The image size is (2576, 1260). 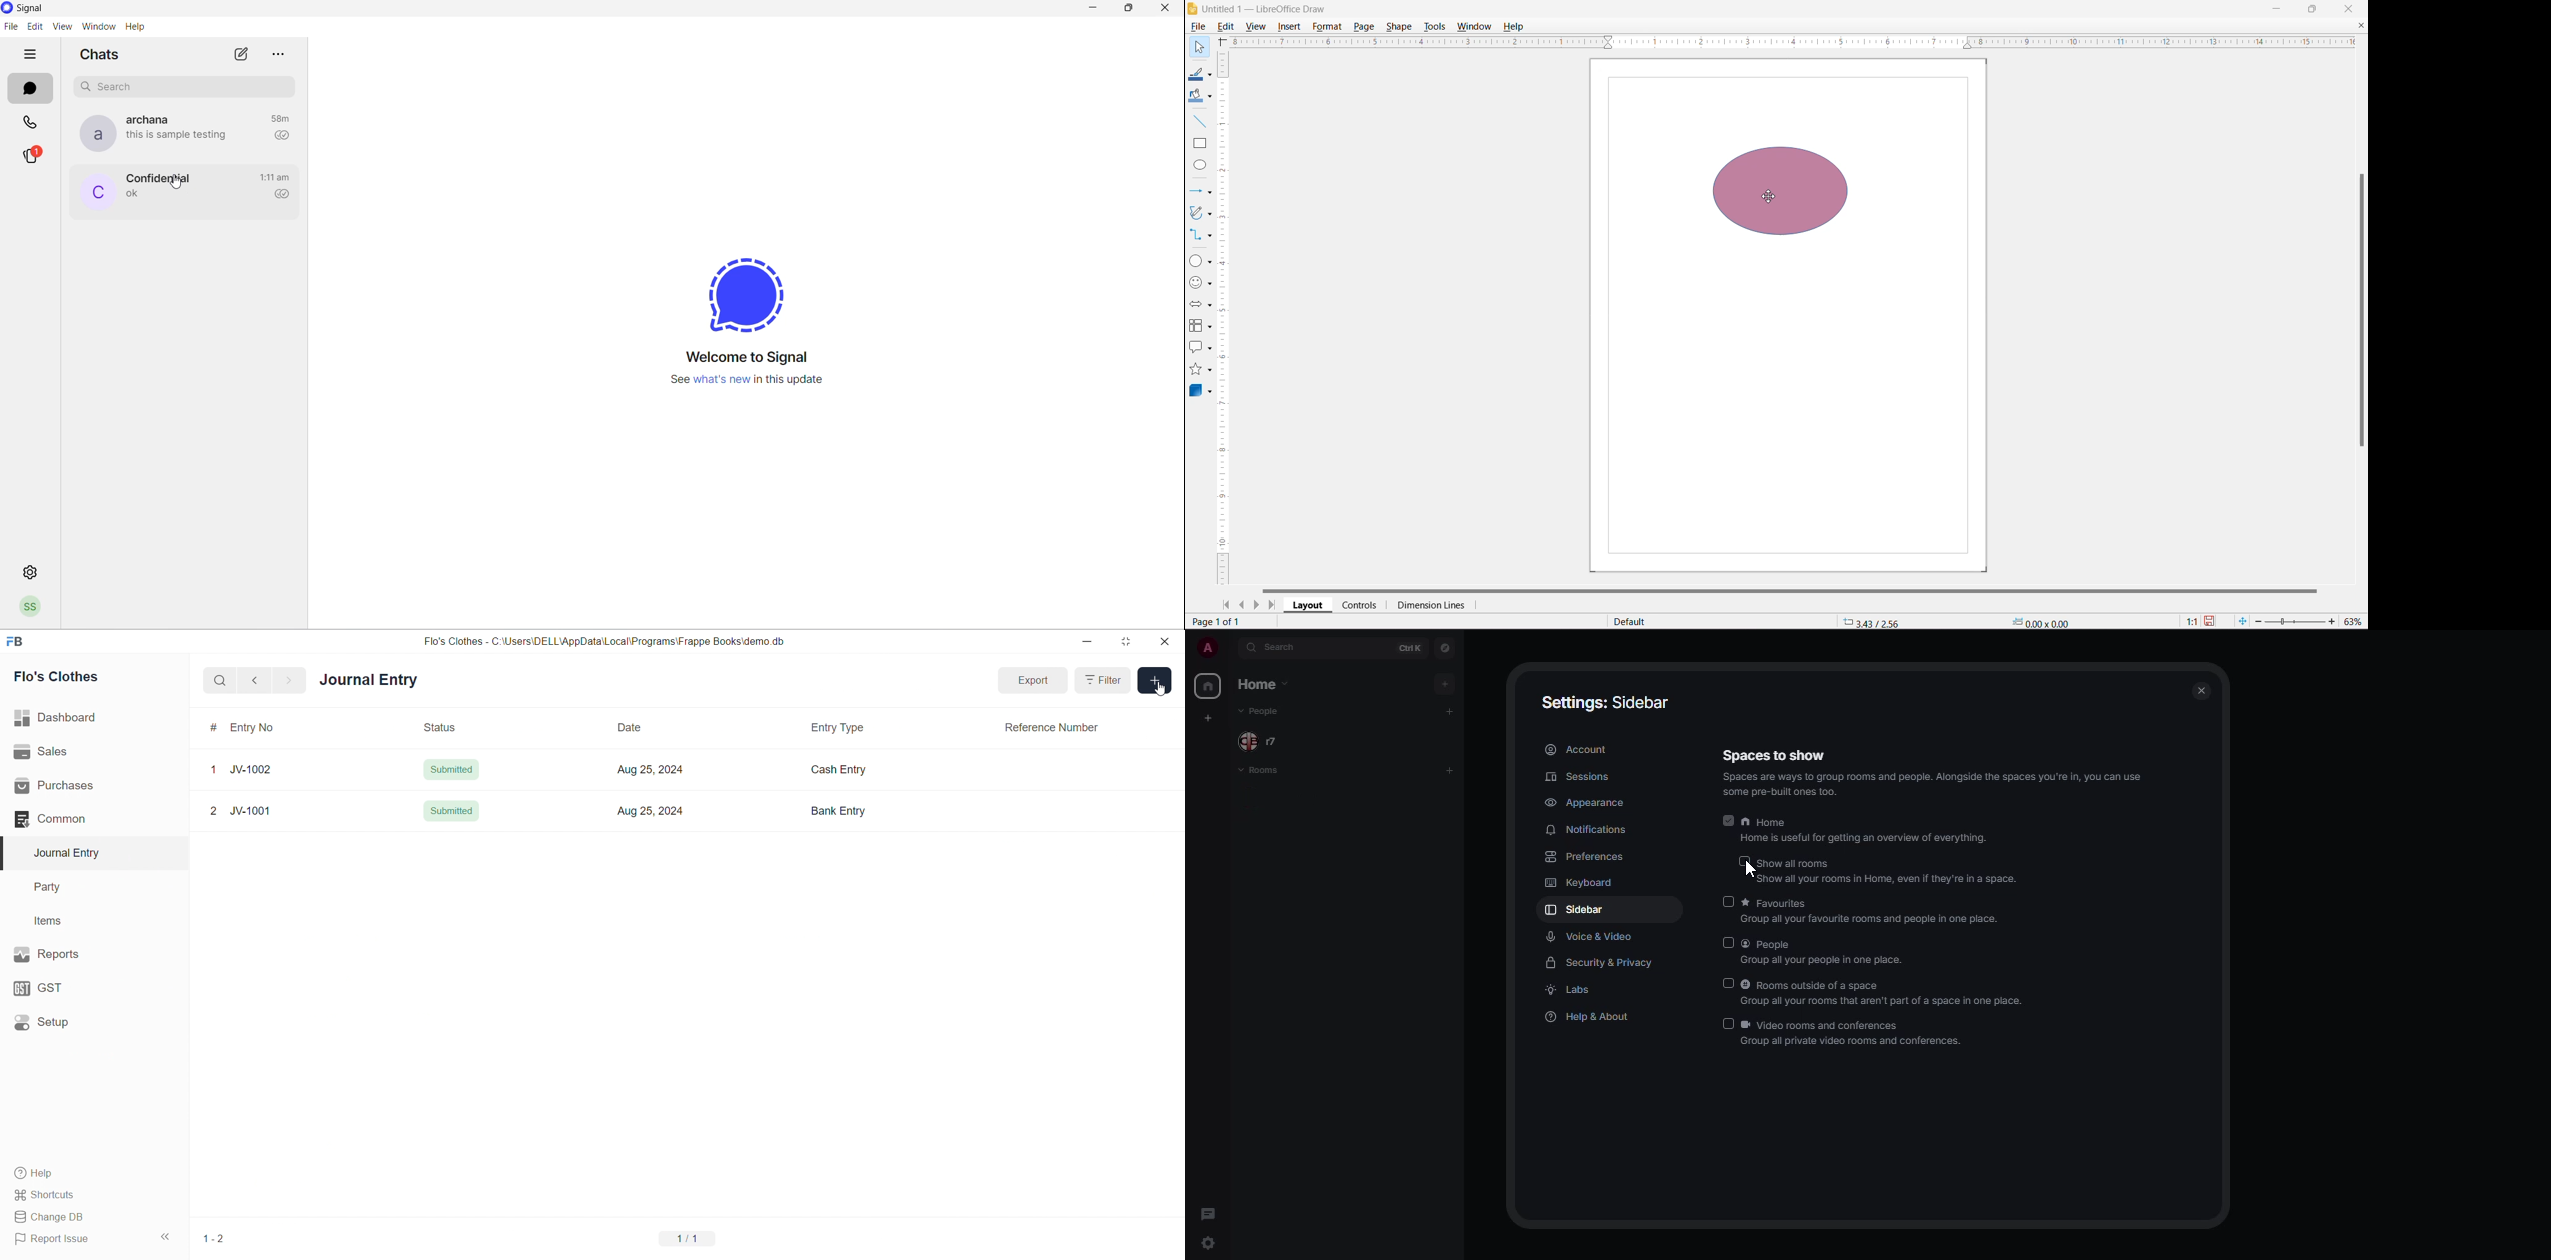 I want to click on settings, so click(x=32, y=572).